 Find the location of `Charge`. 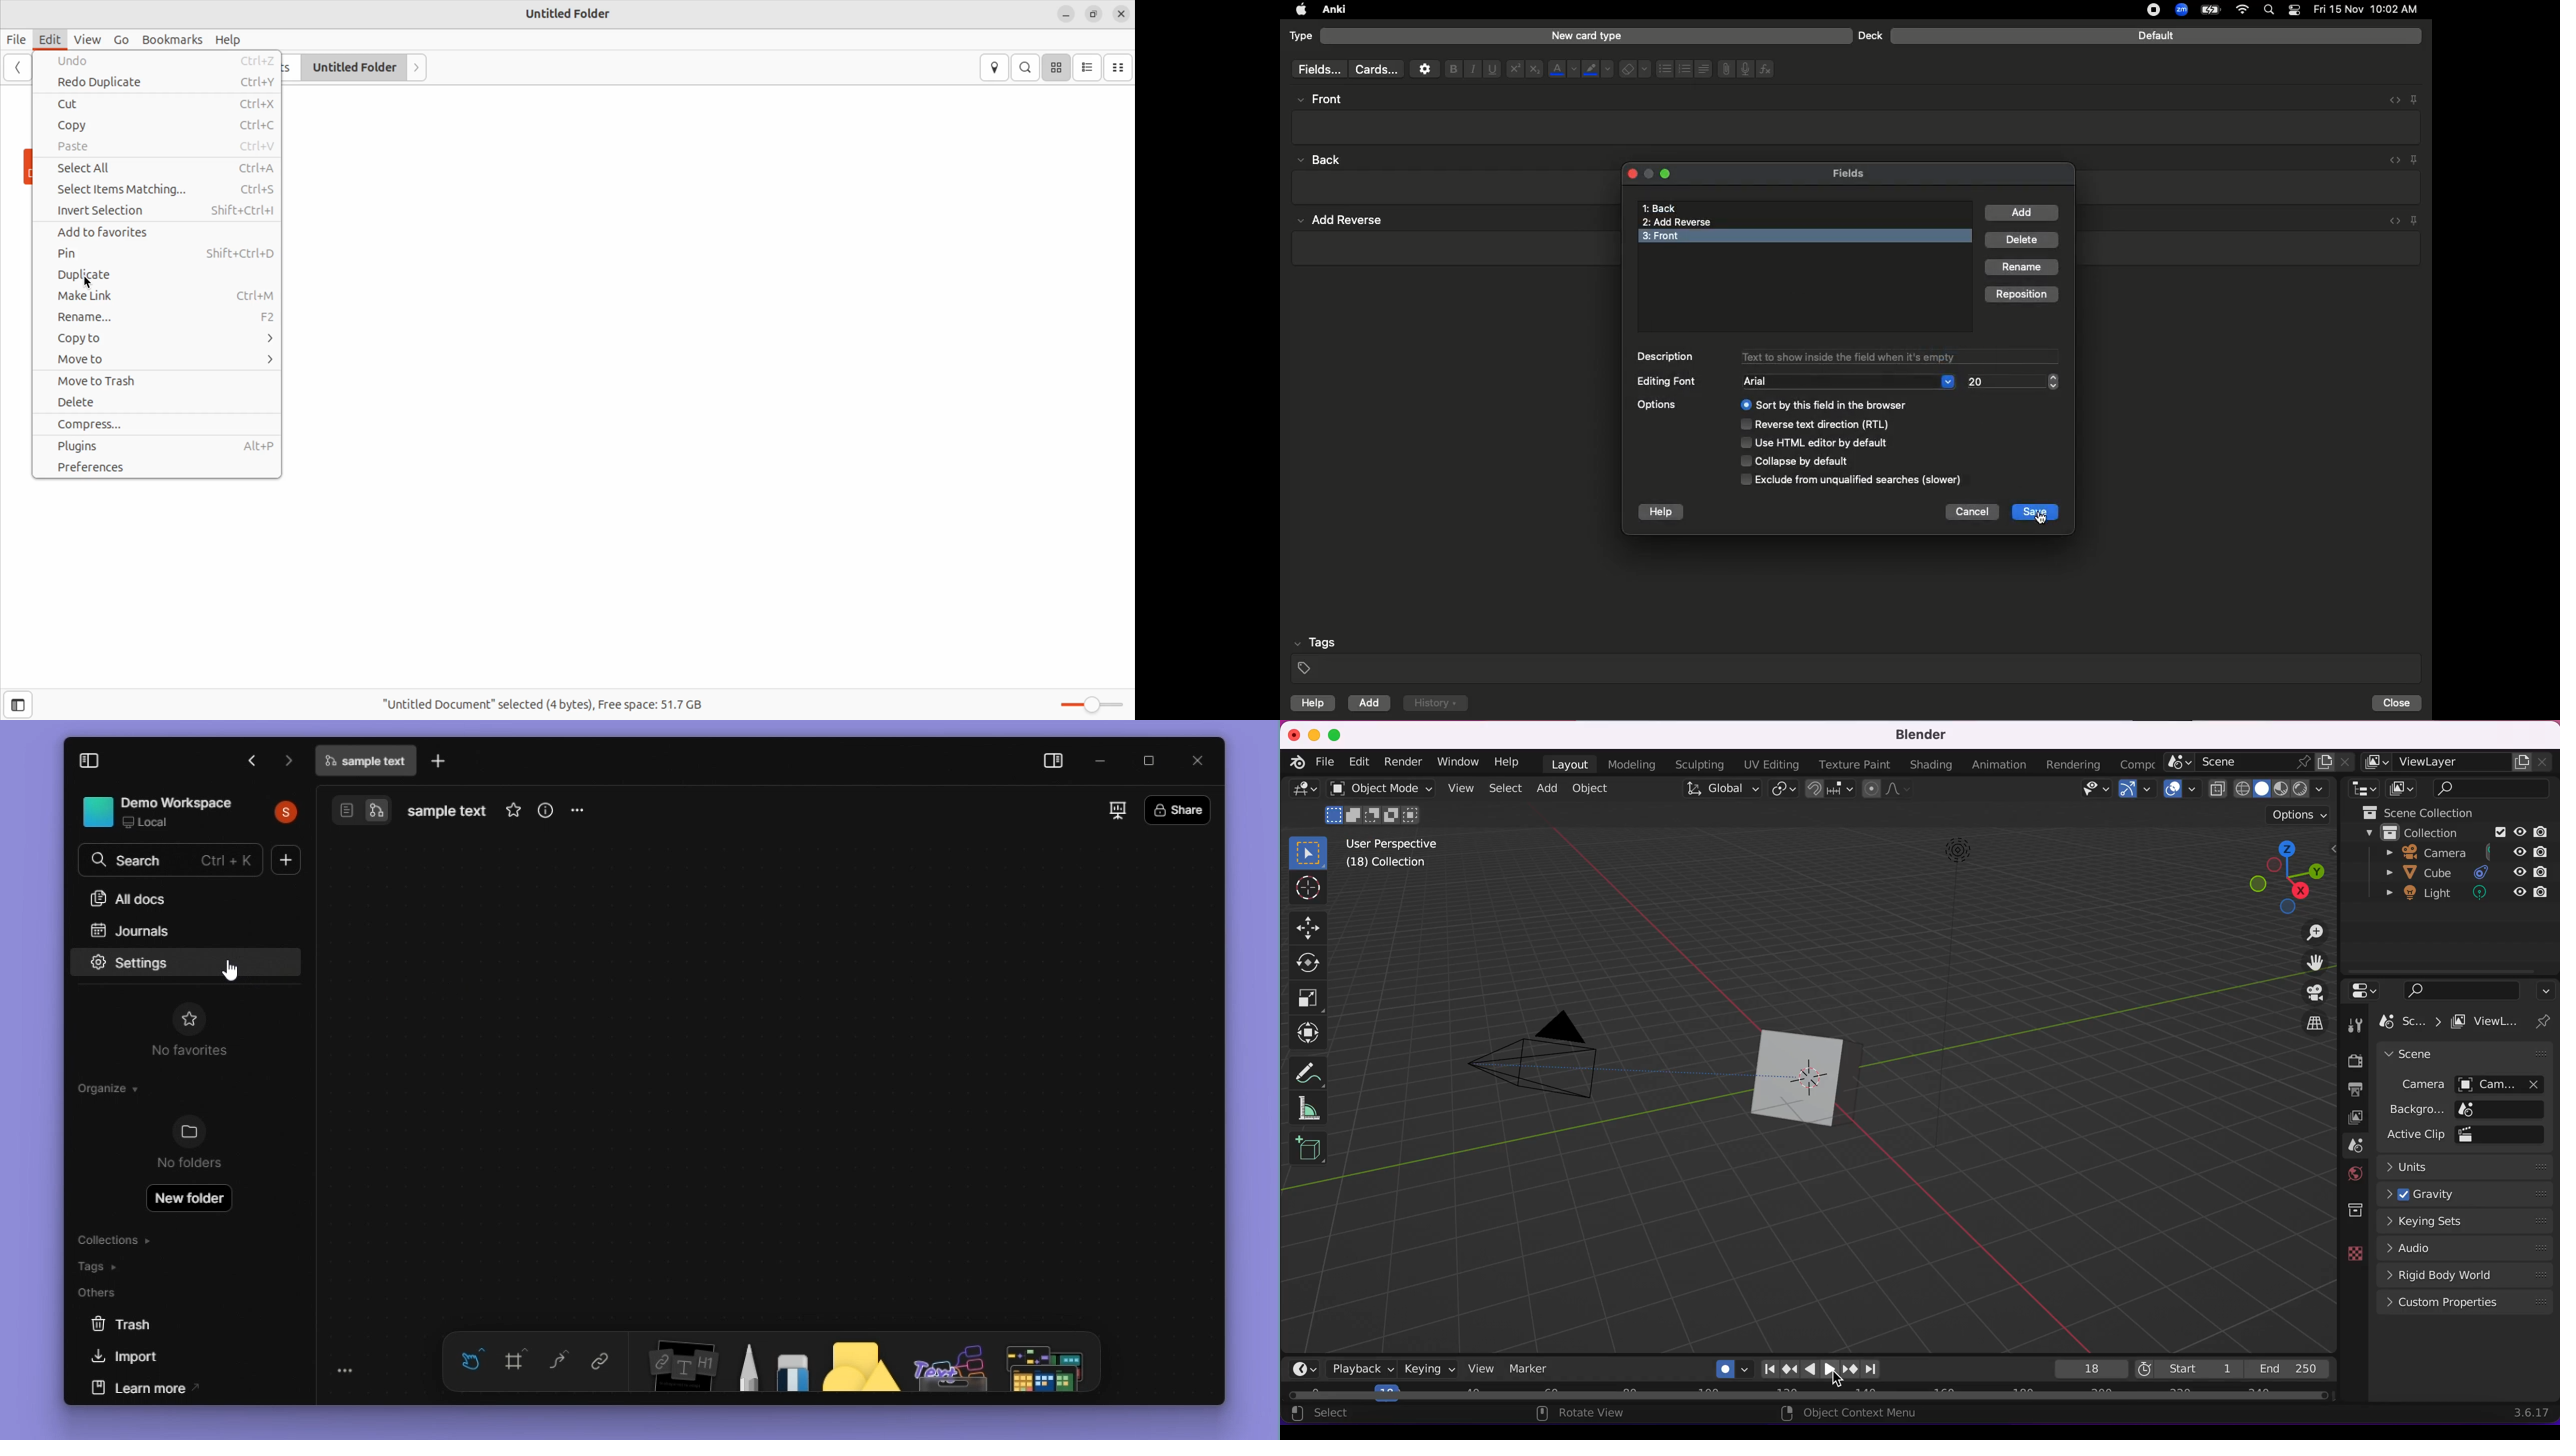

Charge is located at coordinates (2210, 10).